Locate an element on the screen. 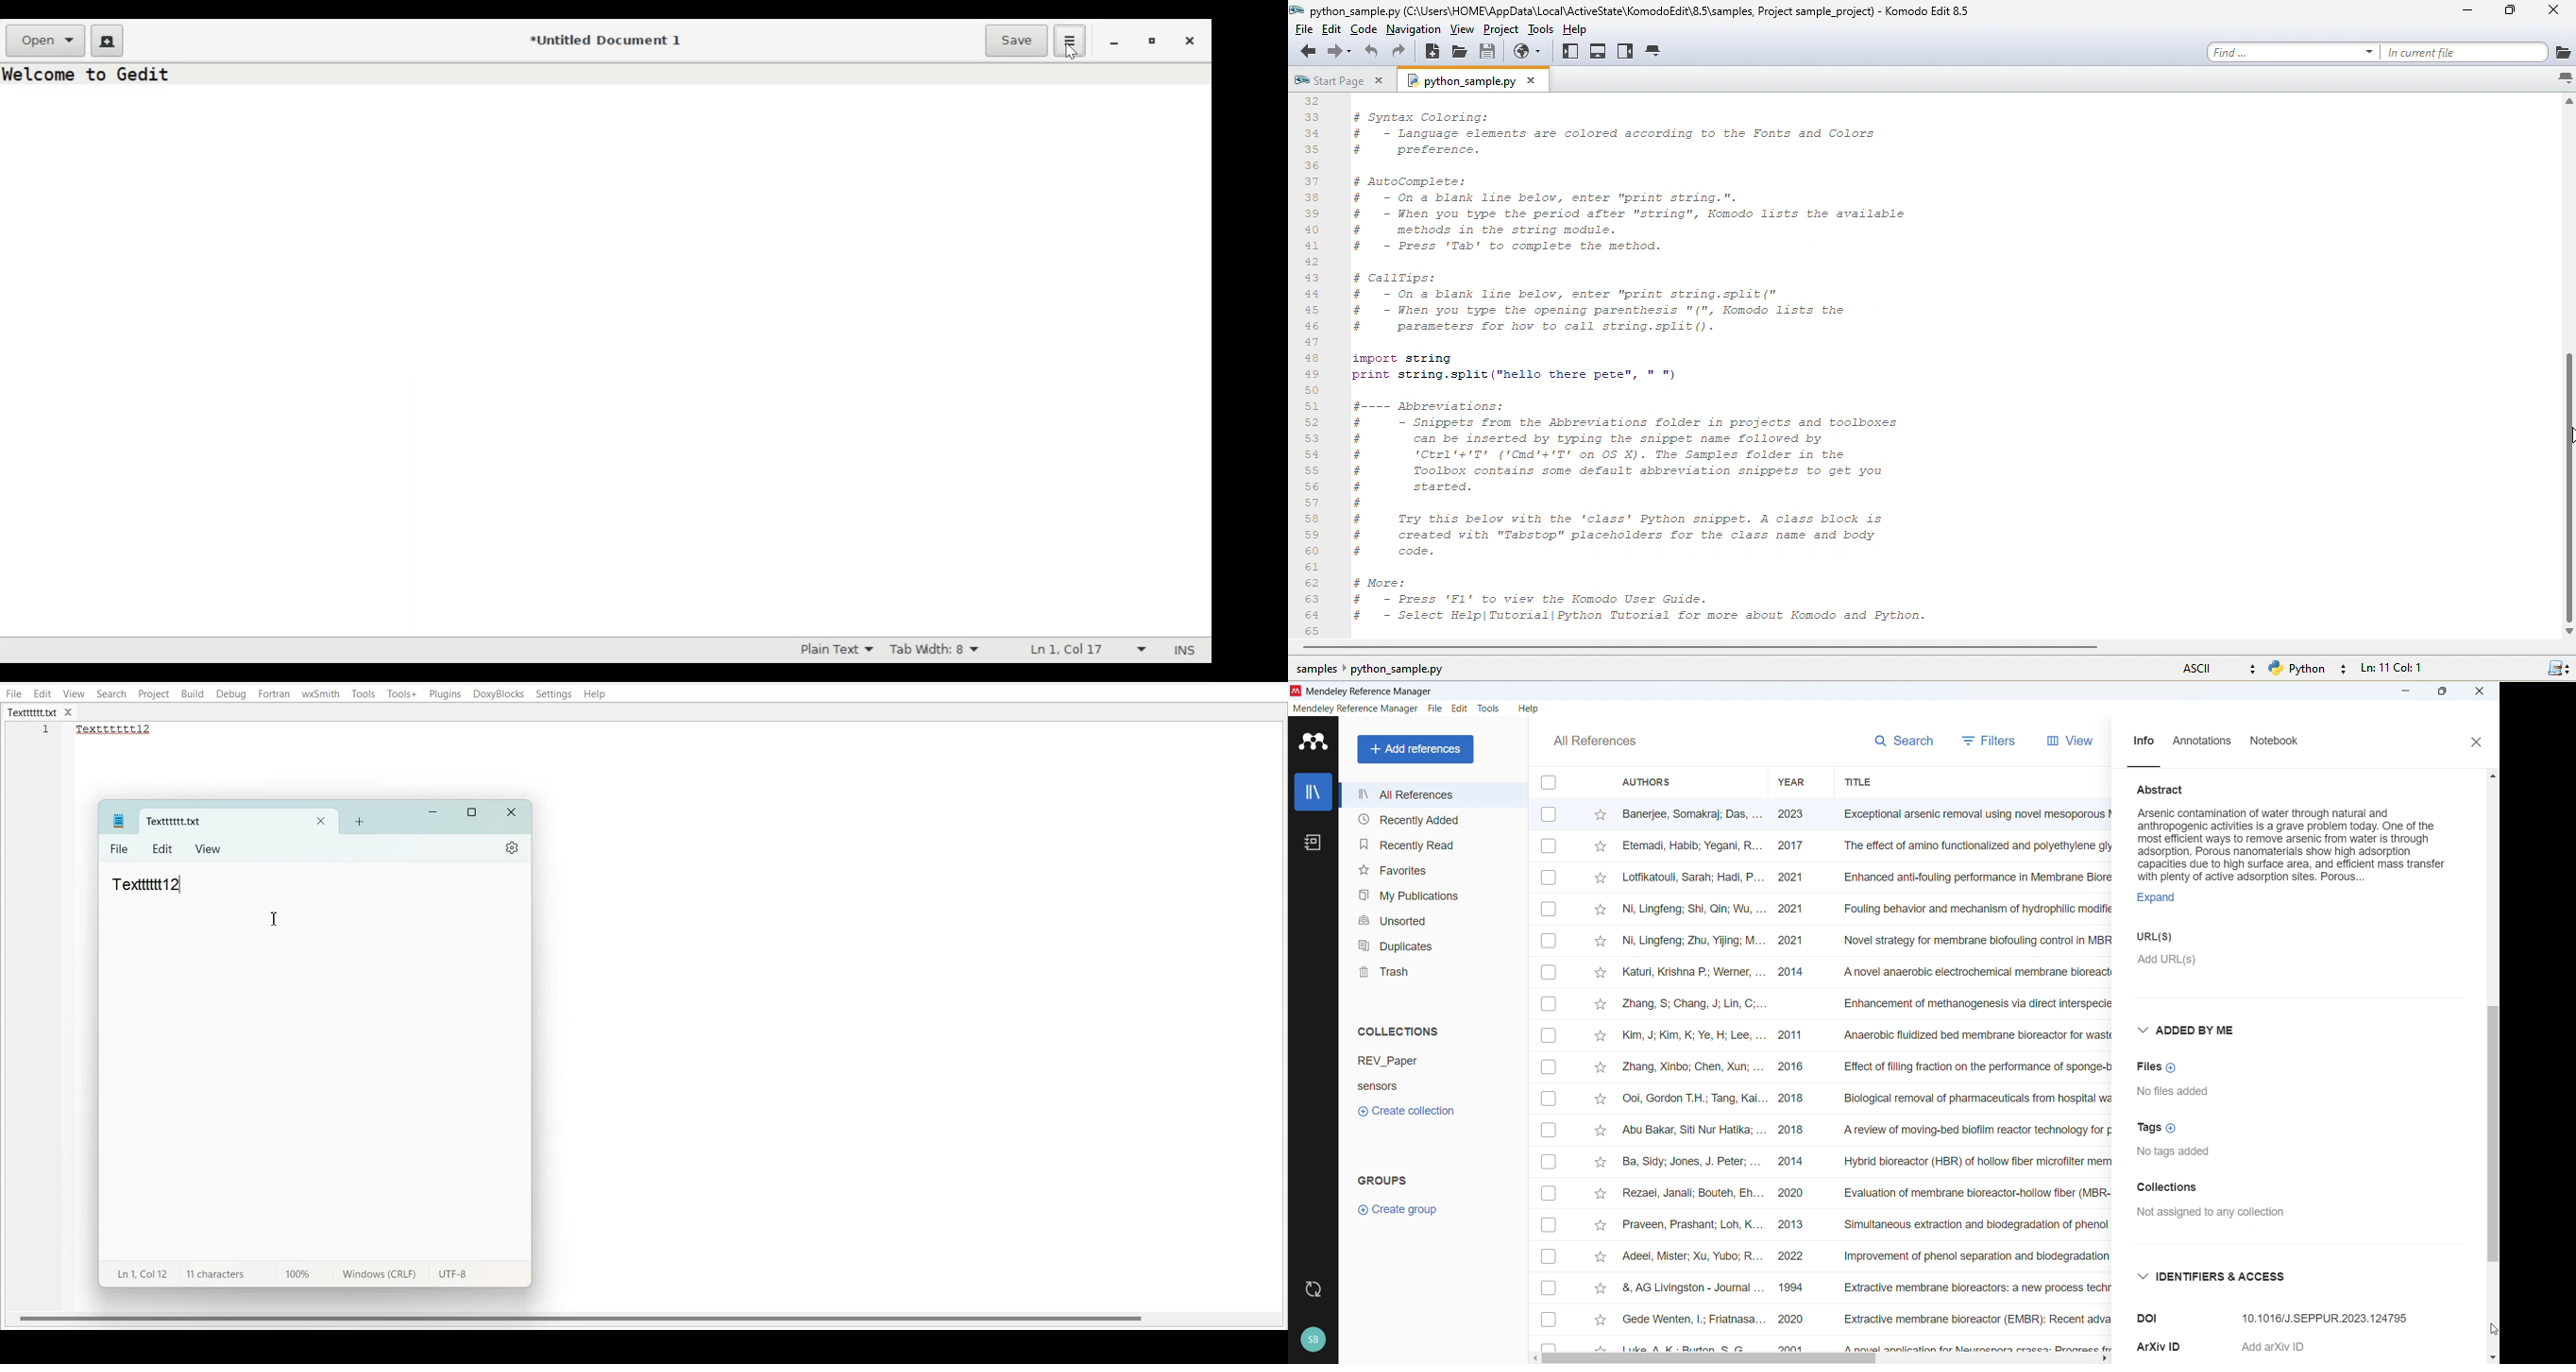 The width and height of the screenshot is (2576, 1372). collections is located at coordinates (1400, 1031).